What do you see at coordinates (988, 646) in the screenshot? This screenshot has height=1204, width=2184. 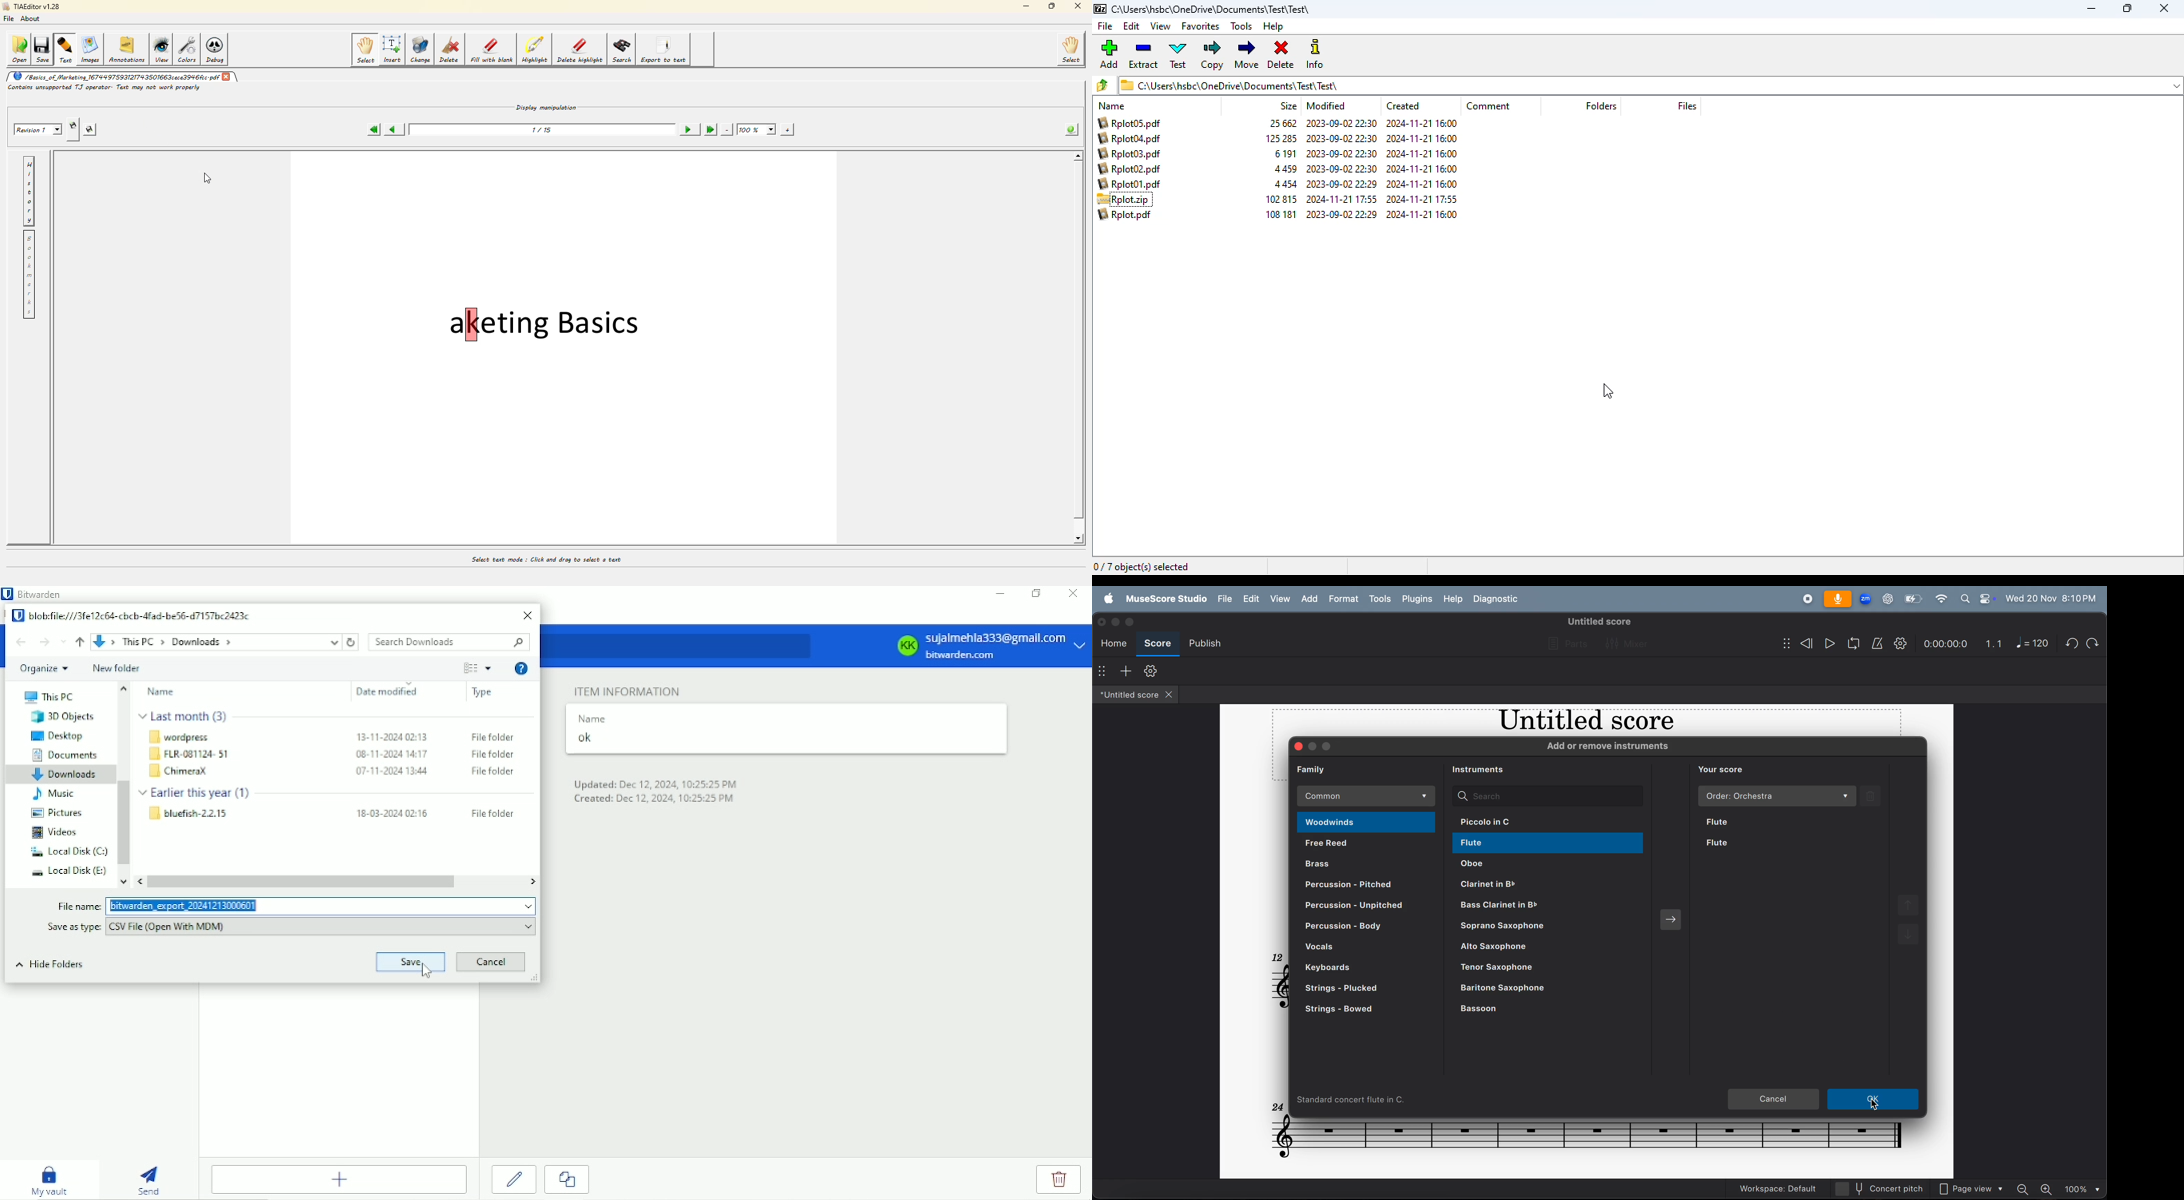 I see `KK sujalmehla333@gmail.com       bitwarden.com` at bounding box center [988, 646].